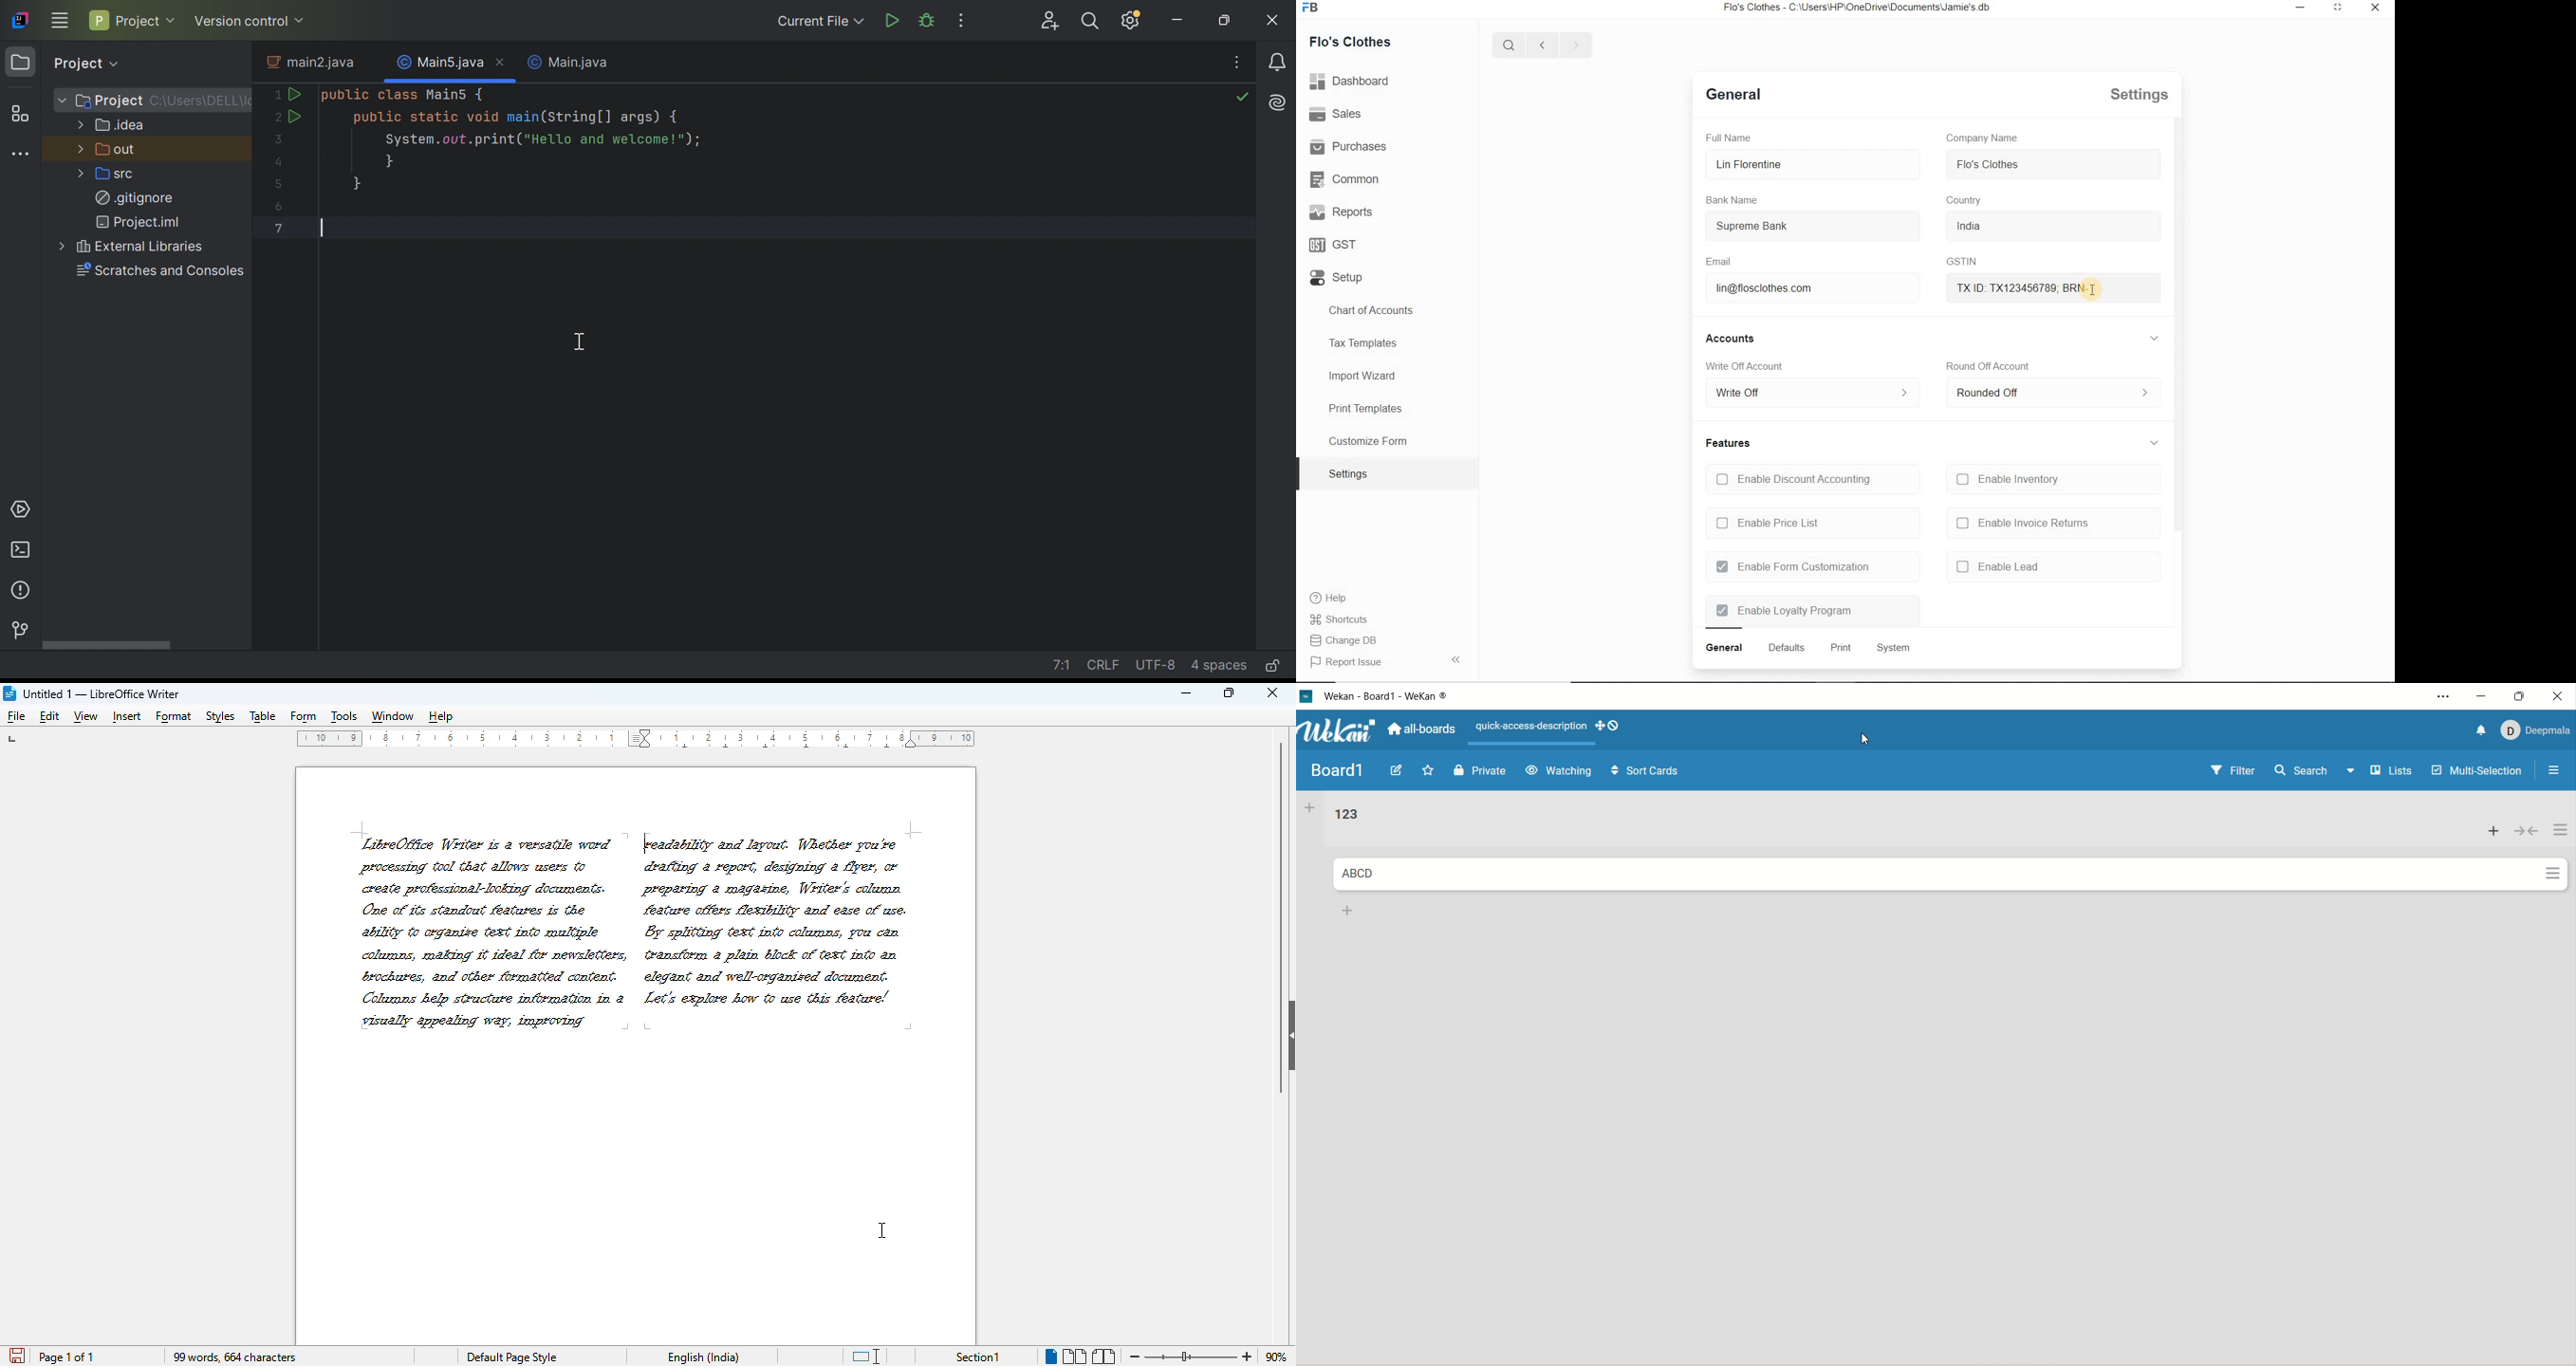  What do you see at coordinates (1989, 164) in the screenshot?
I see `flo's clothes` at bounding box center [1989, 164].